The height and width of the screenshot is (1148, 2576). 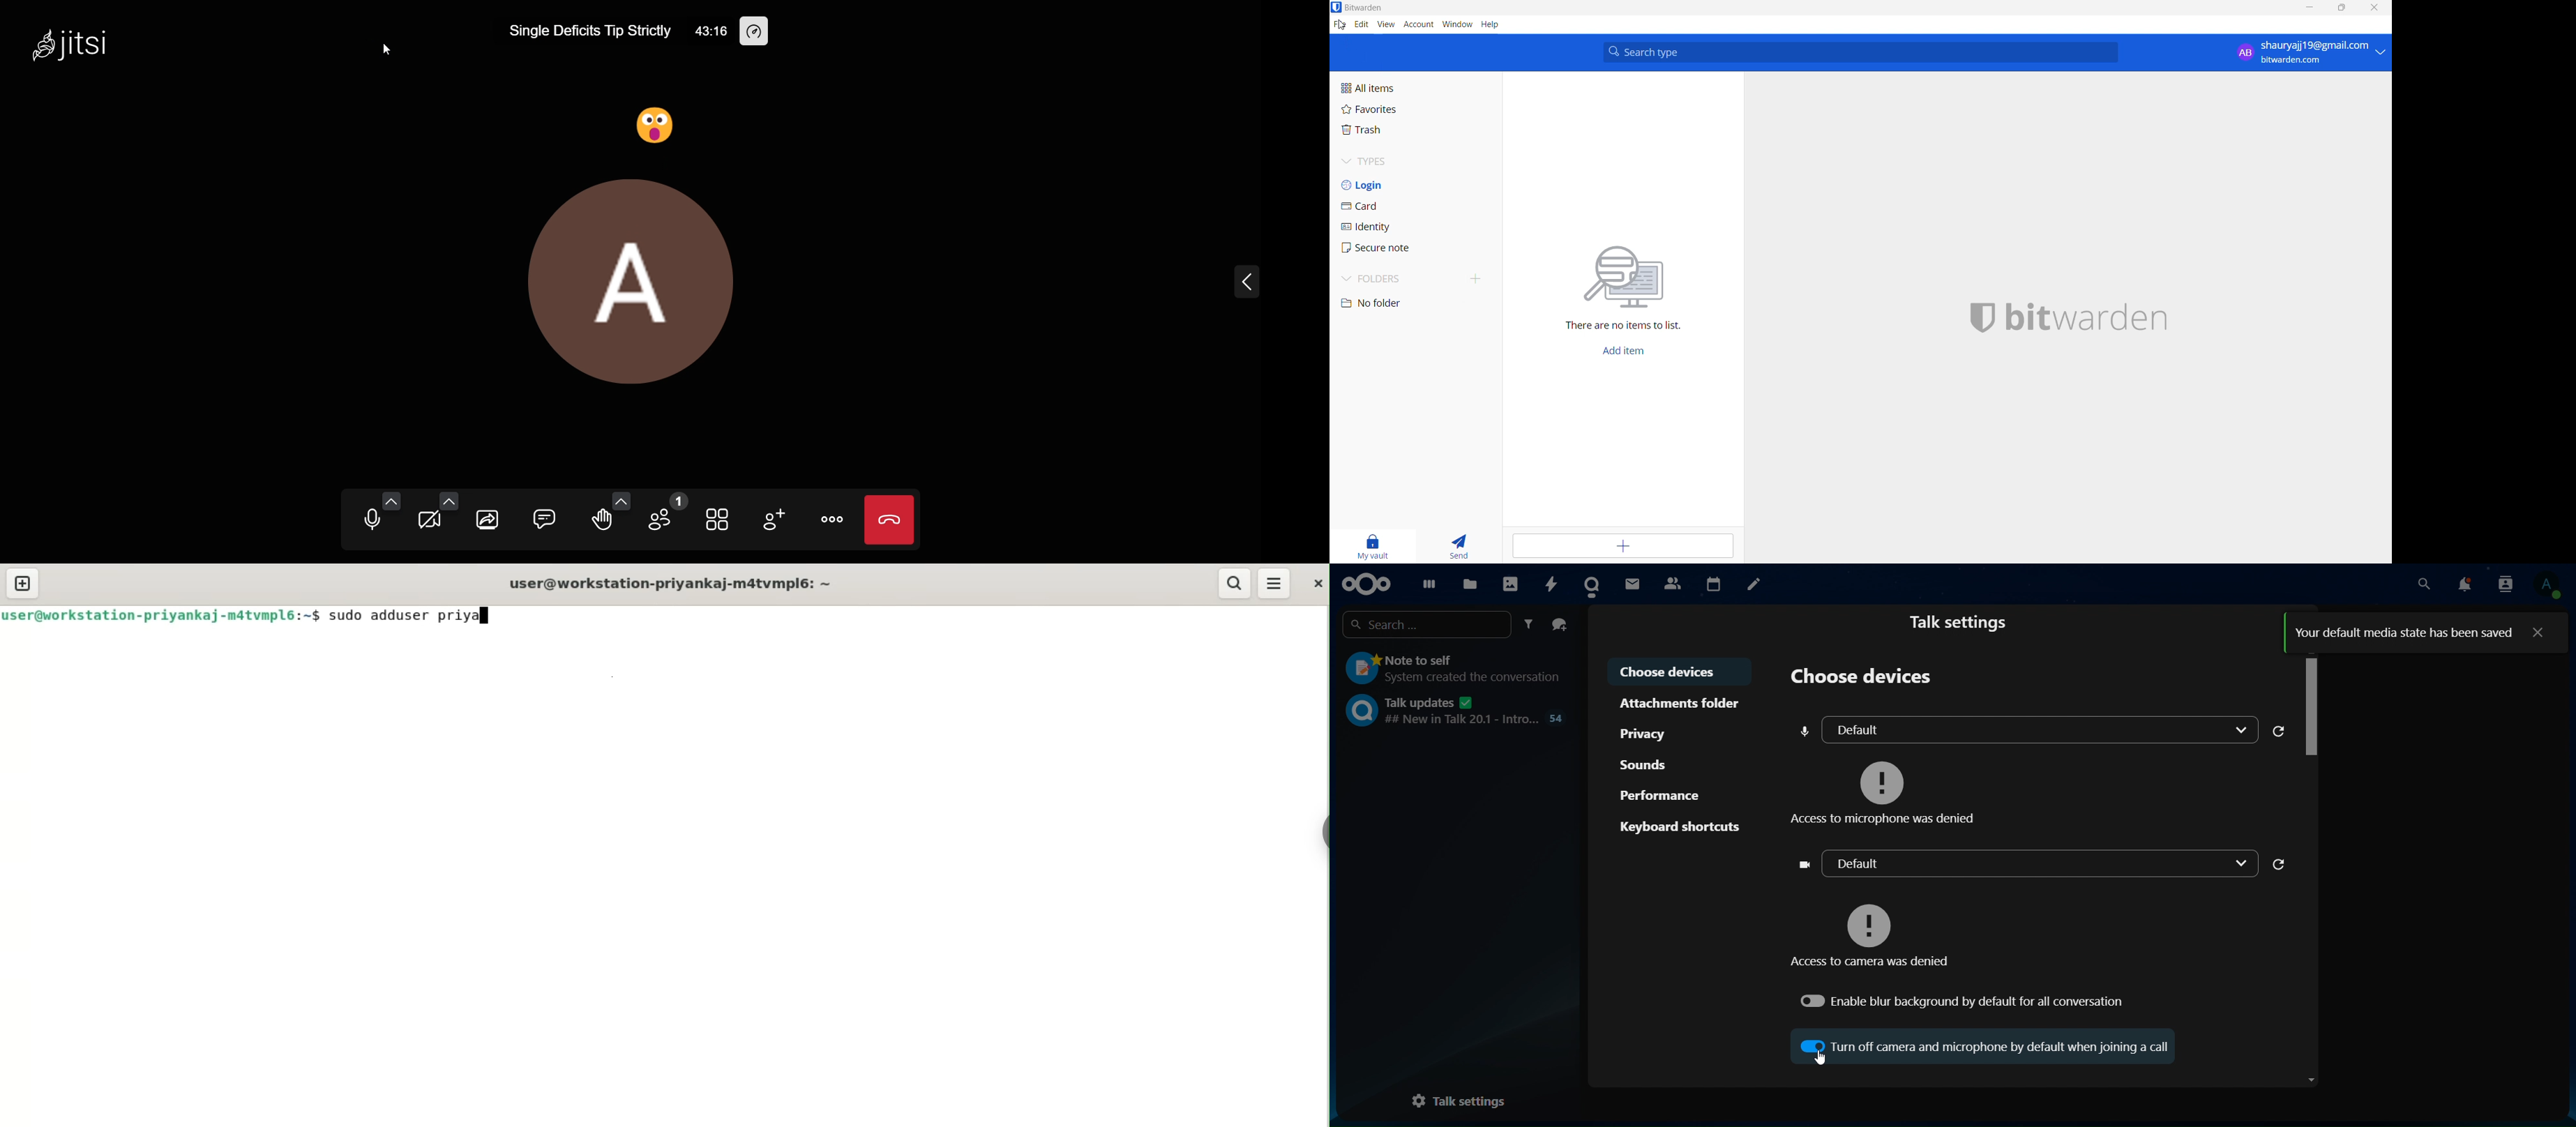 I want to click on Cursor, so click(x=1821, y=1059).